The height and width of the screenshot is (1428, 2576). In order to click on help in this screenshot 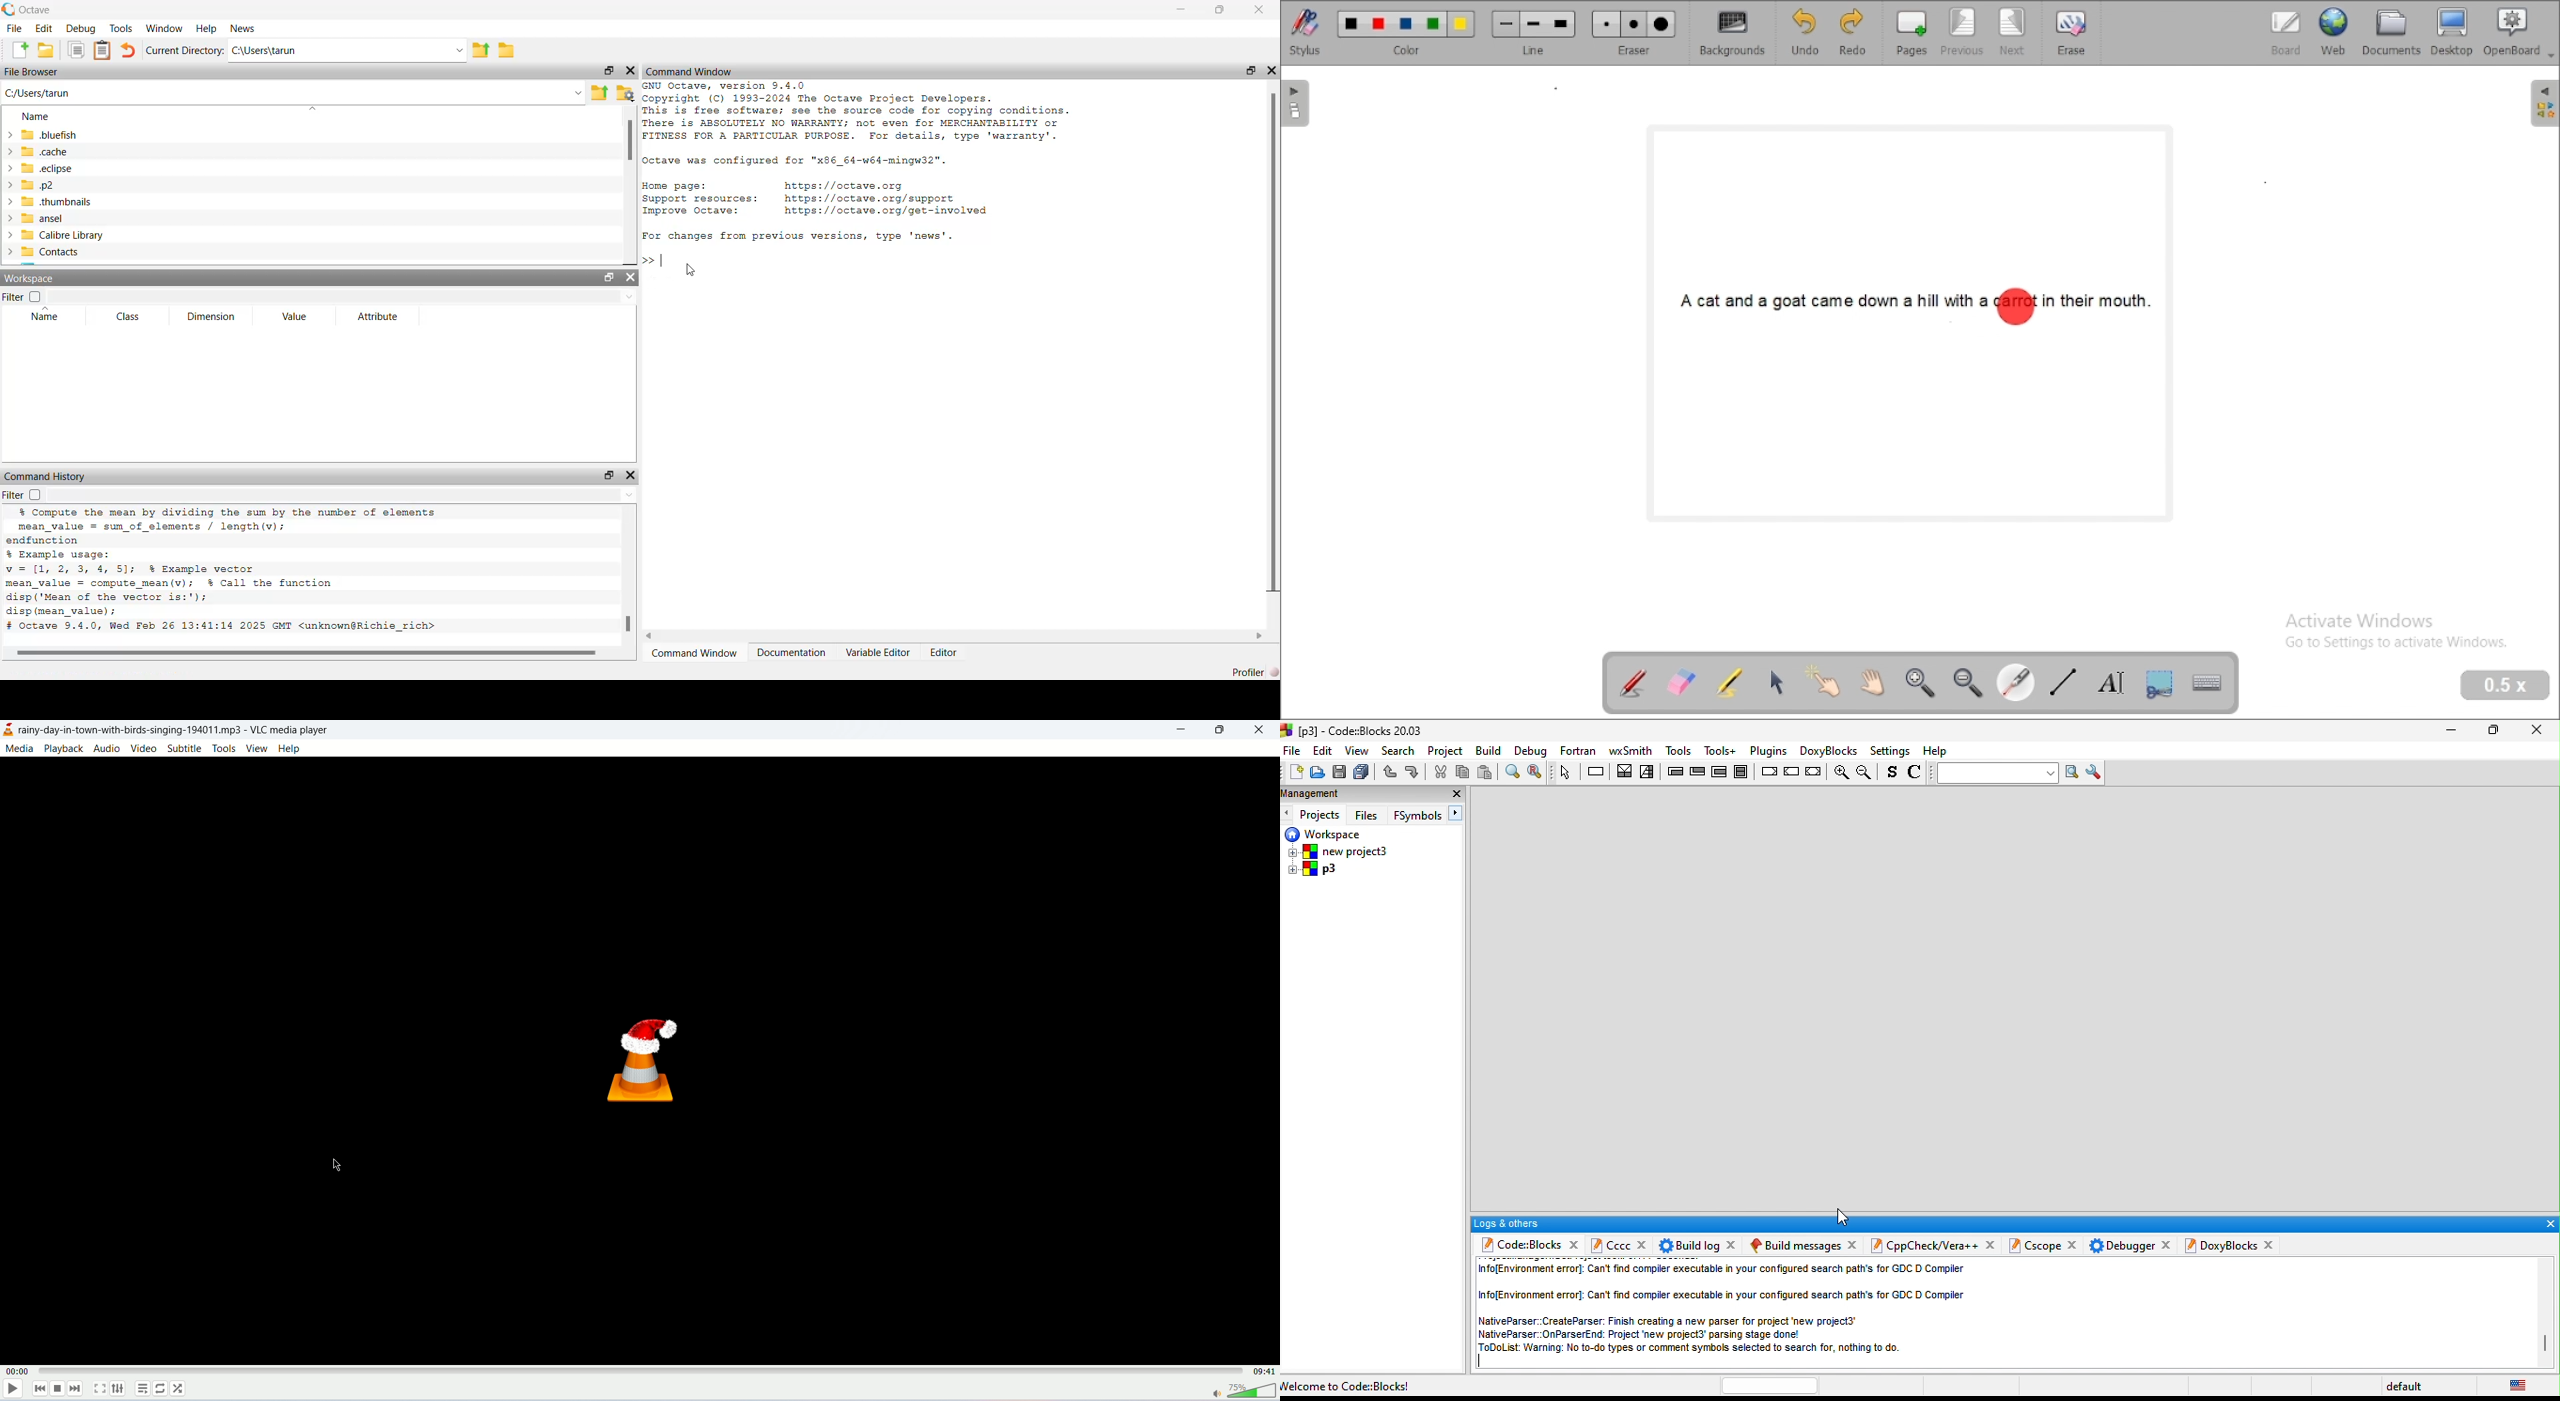, I will do `click(292, 750)`.